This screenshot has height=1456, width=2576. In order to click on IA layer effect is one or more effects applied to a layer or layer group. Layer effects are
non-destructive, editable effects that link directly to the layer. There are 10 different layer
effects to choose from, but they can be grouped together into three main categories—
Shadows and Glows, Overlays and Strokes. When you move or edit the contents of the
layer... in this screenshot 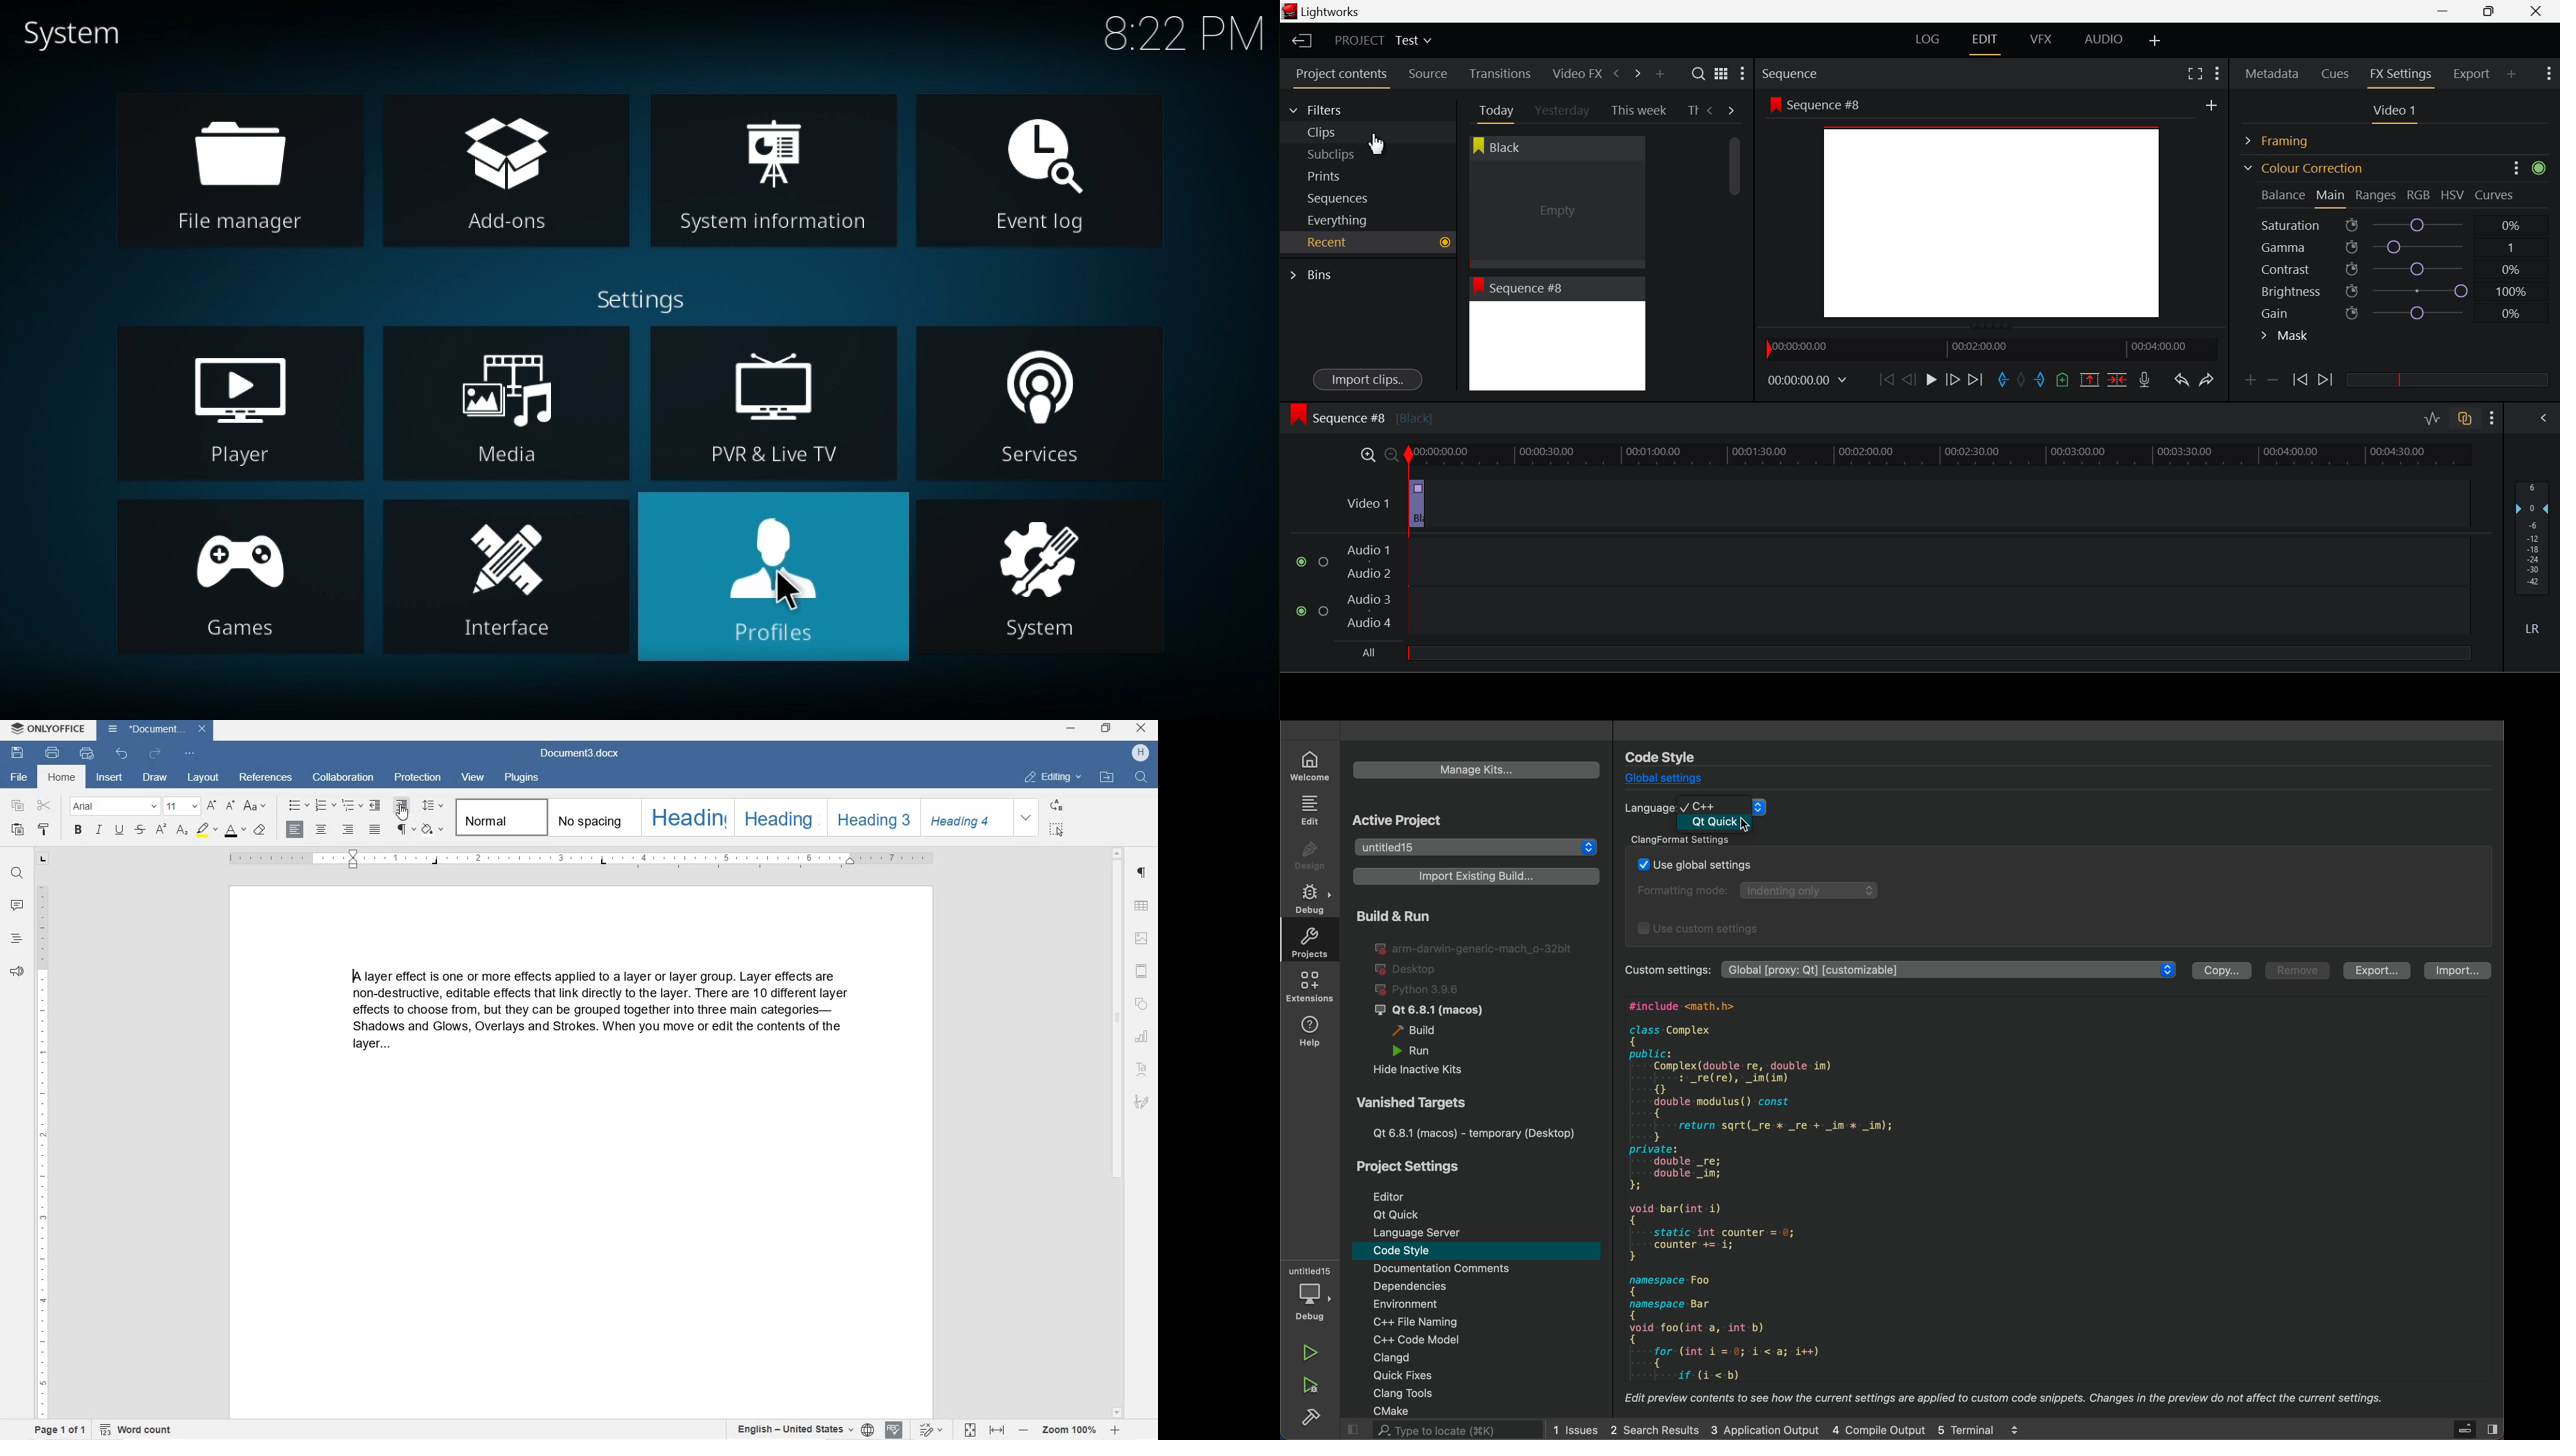, I will do `click(623, 1006)`.